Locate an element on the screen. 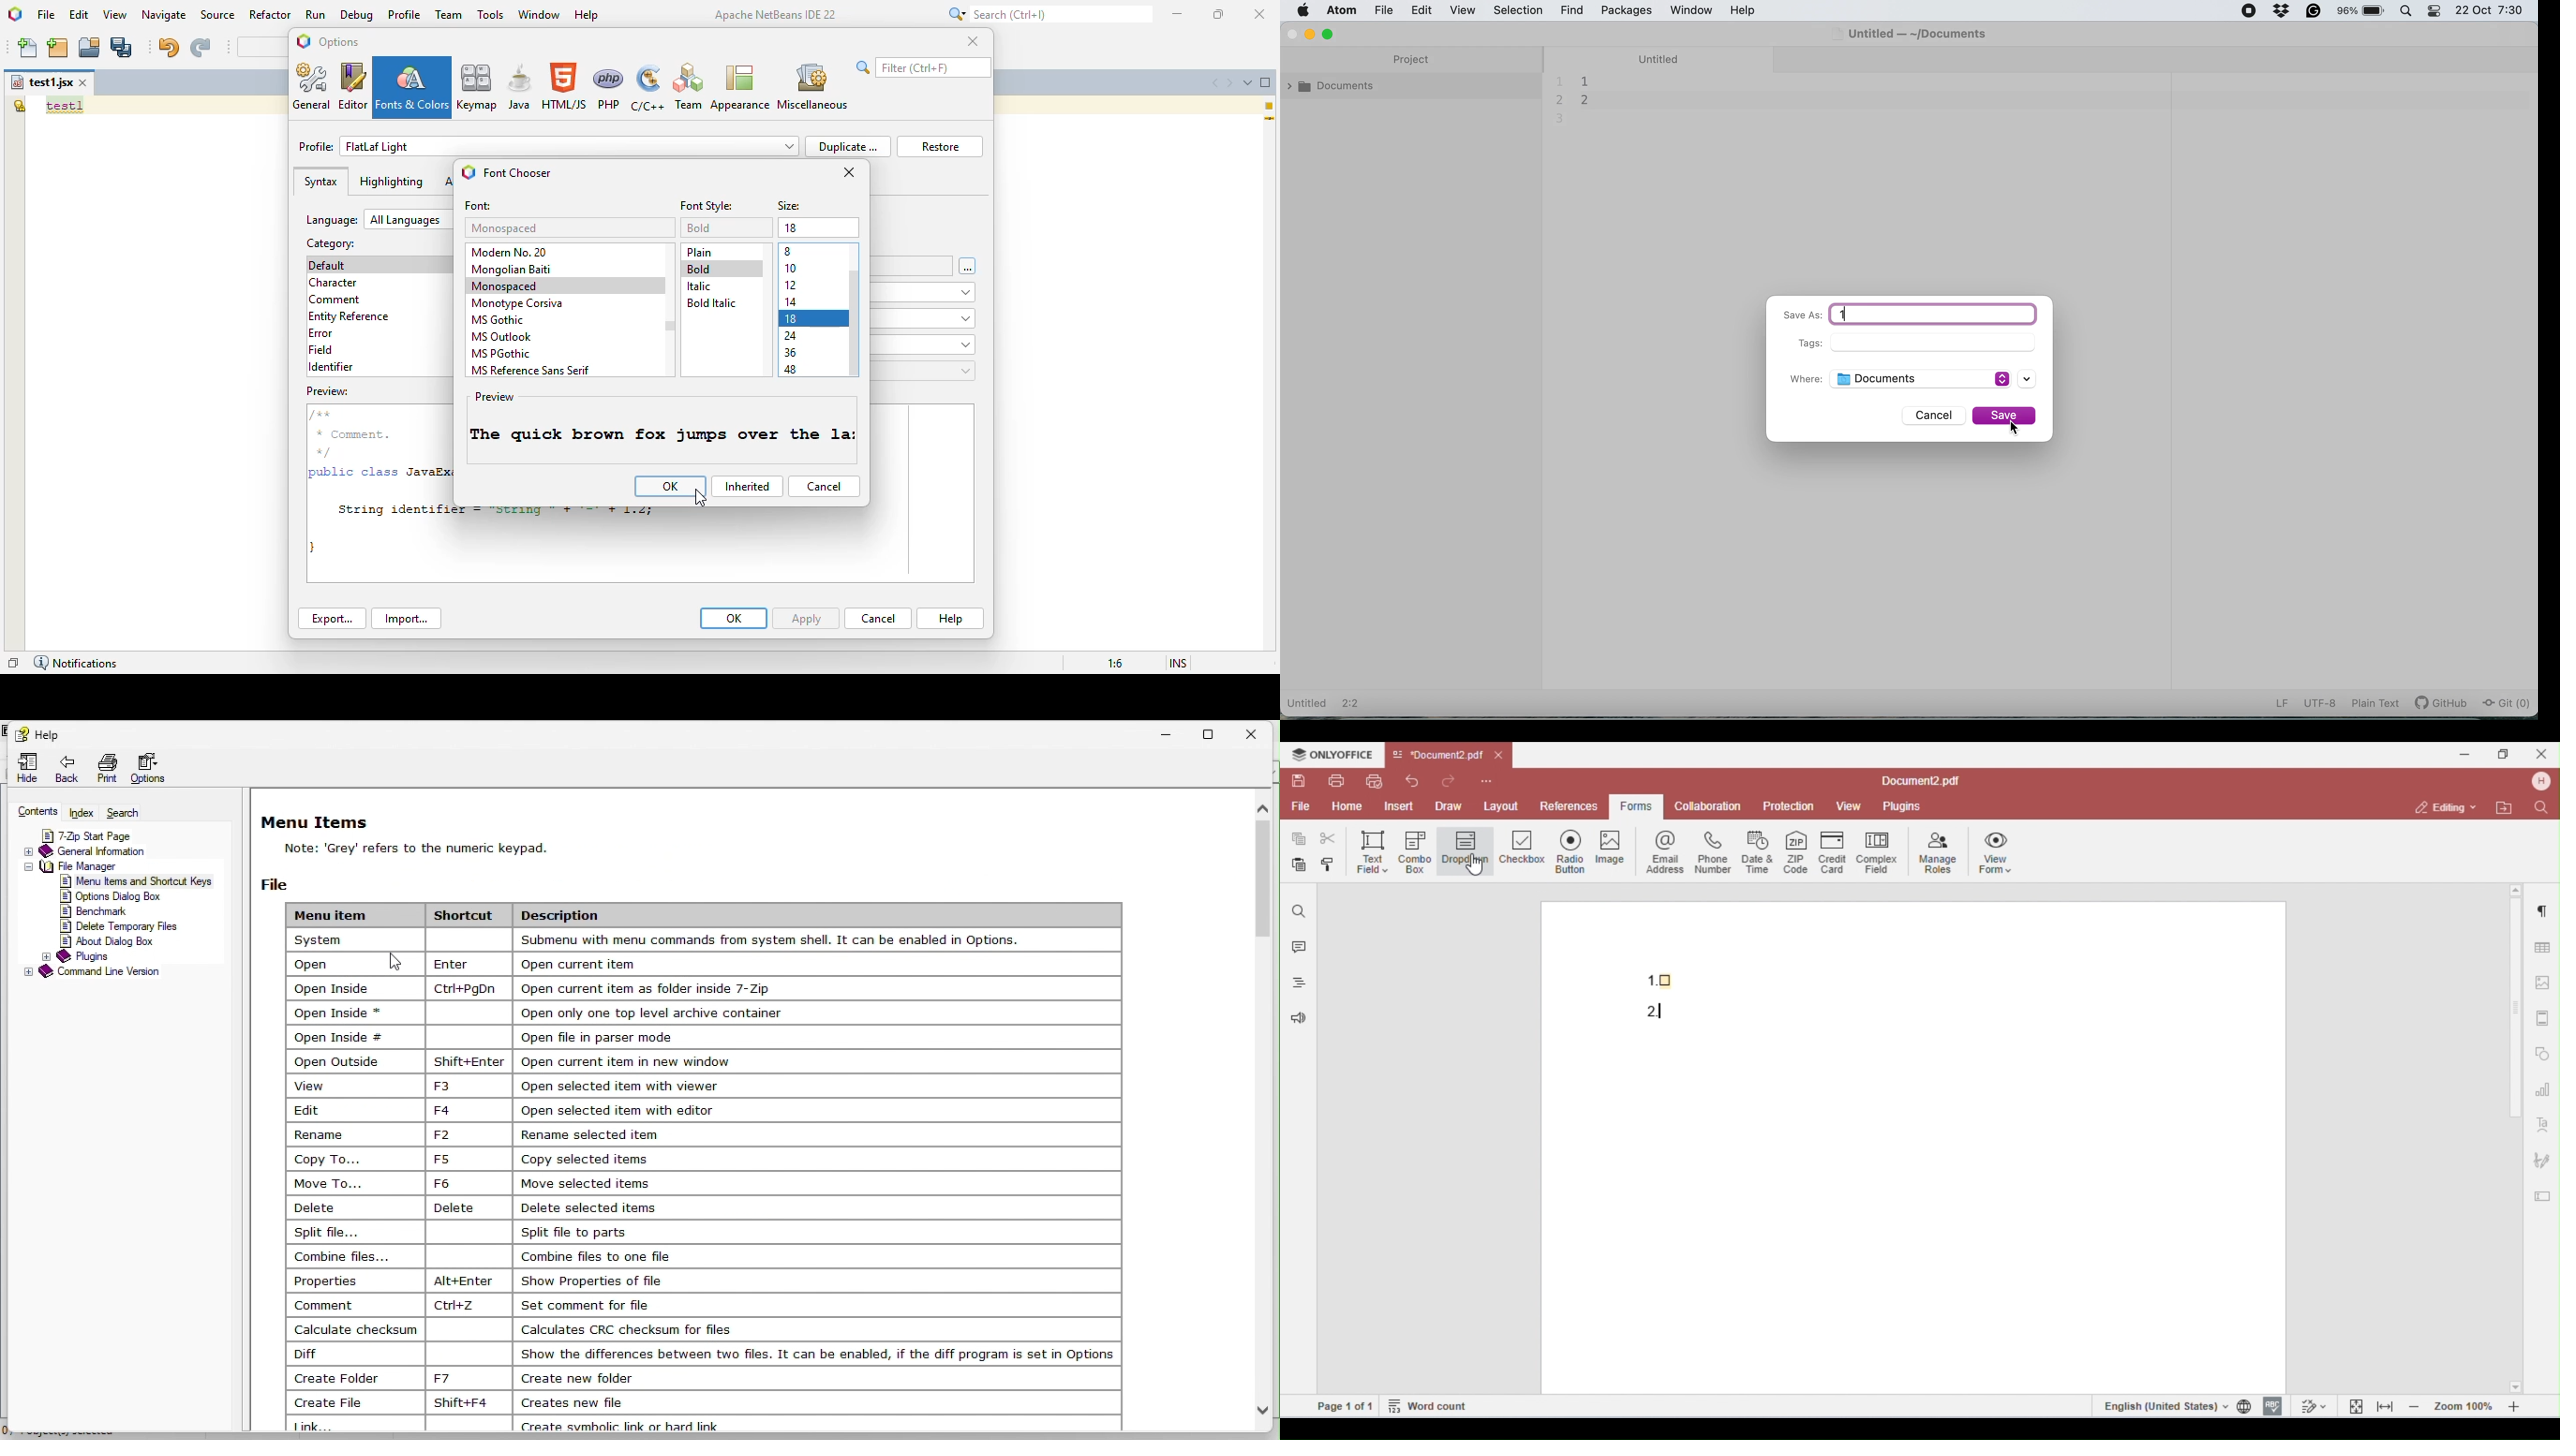  | Open Inside = | | Open file in parser mode is located at coordinates (488, 1034).